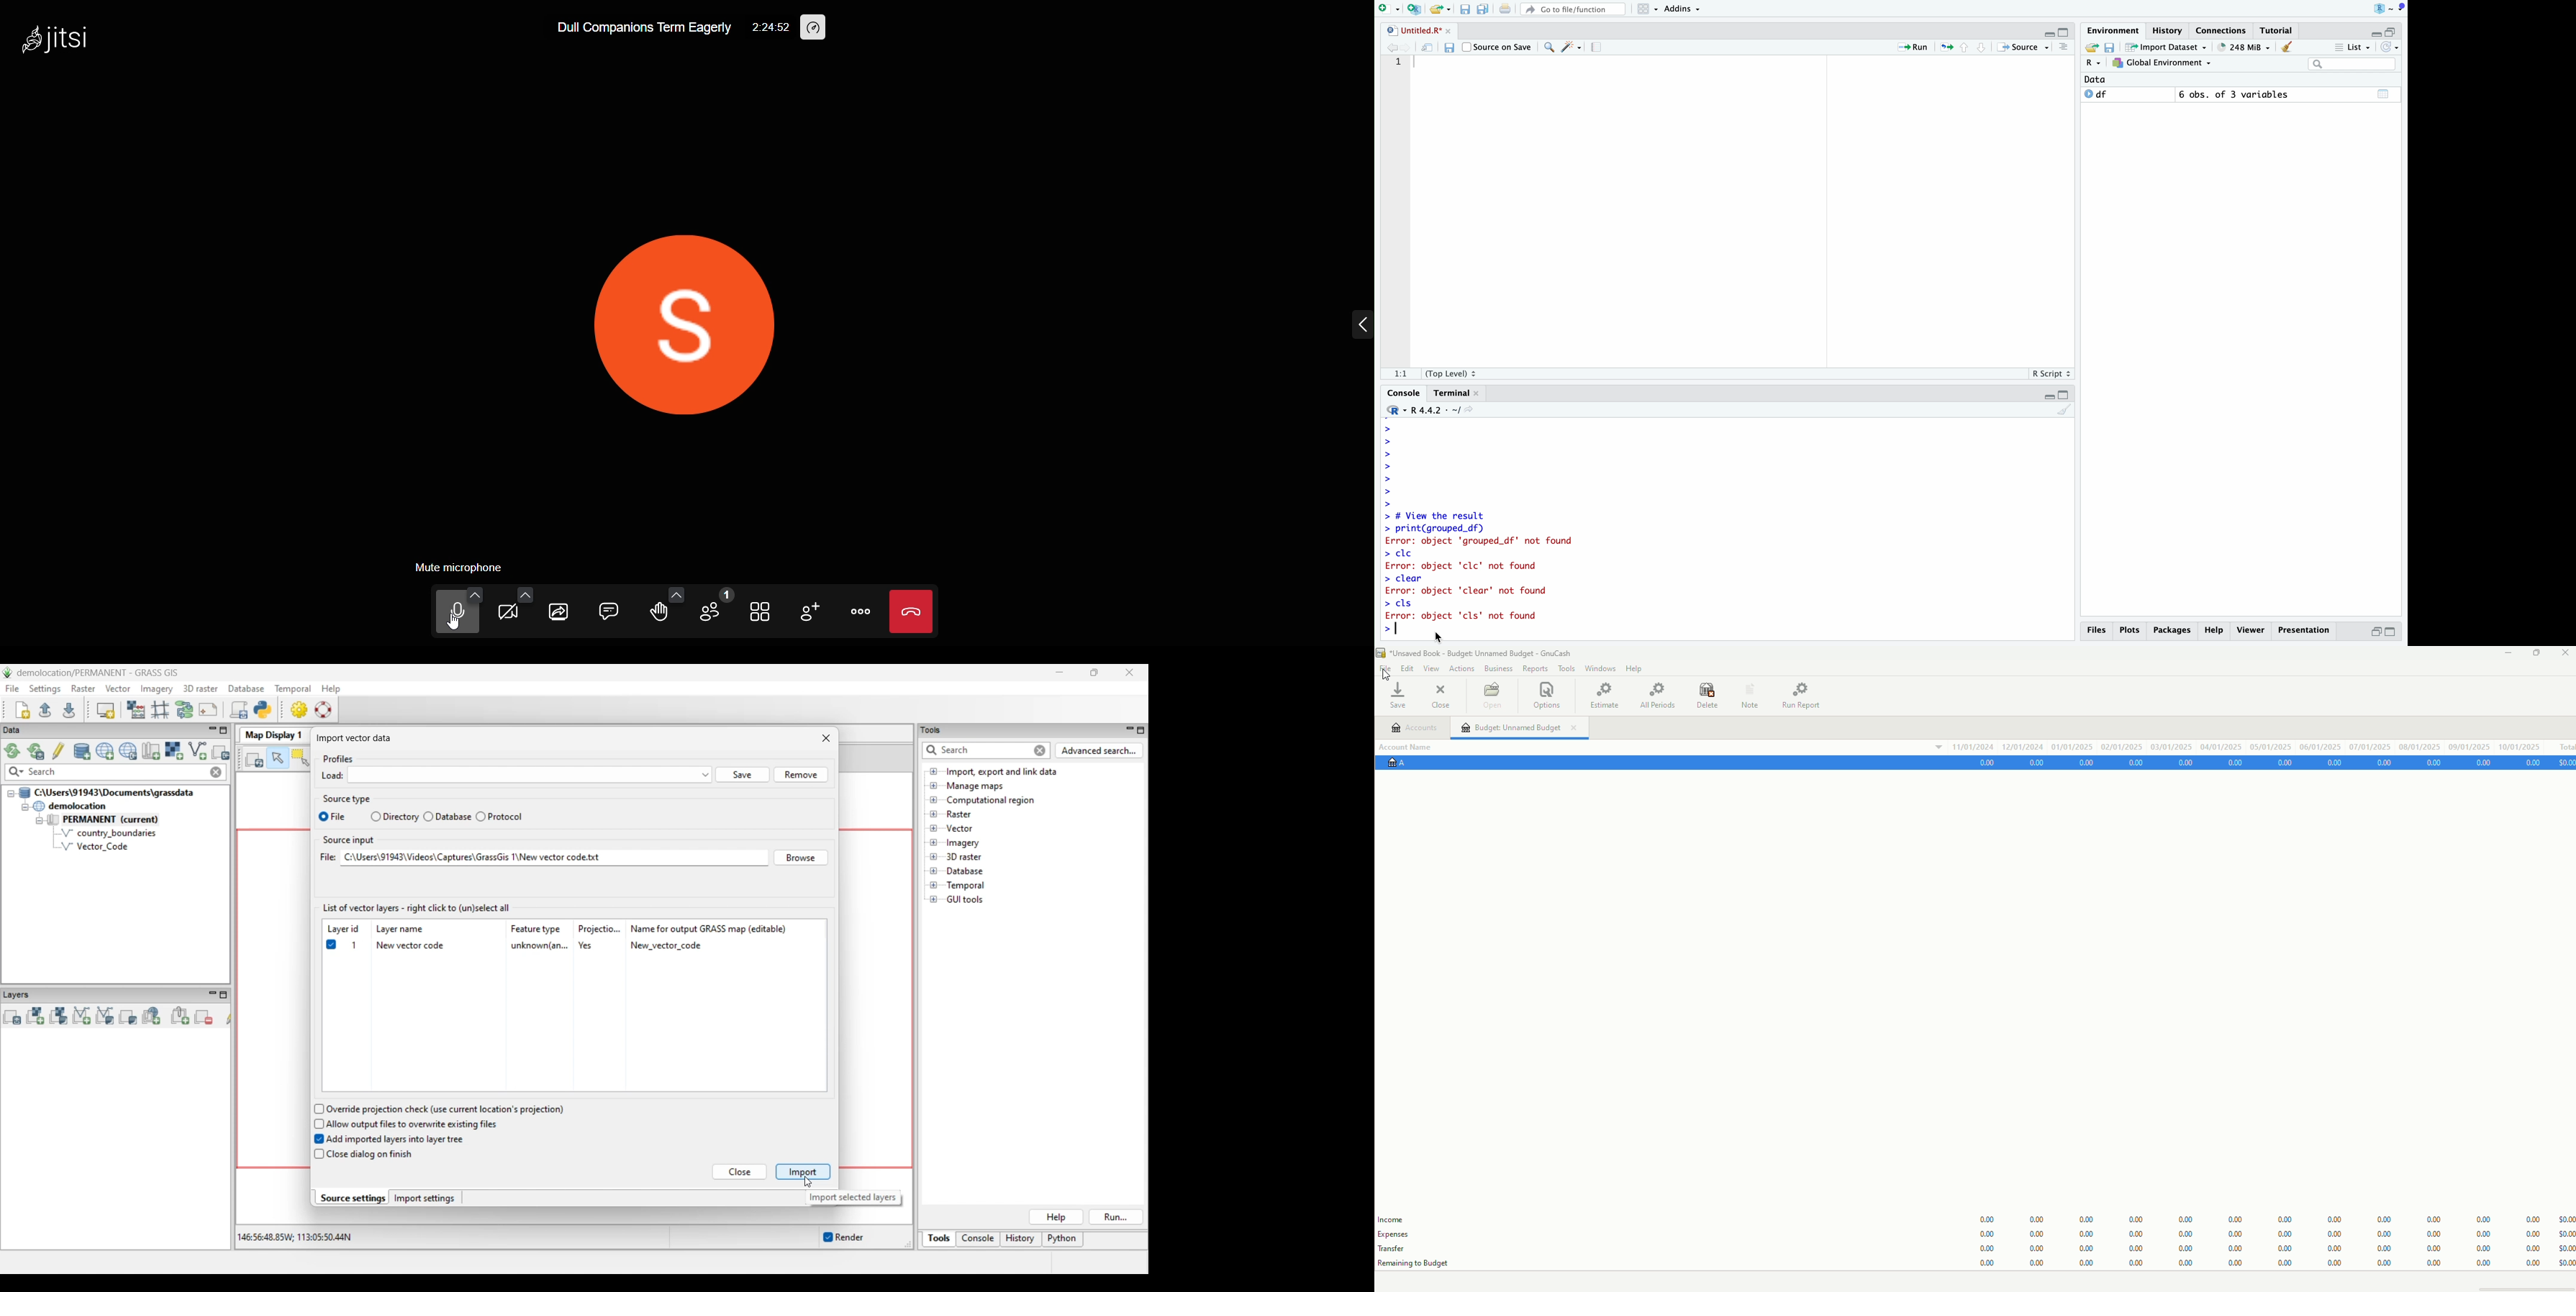  I want to click on Open new file, so click(1390, 9).